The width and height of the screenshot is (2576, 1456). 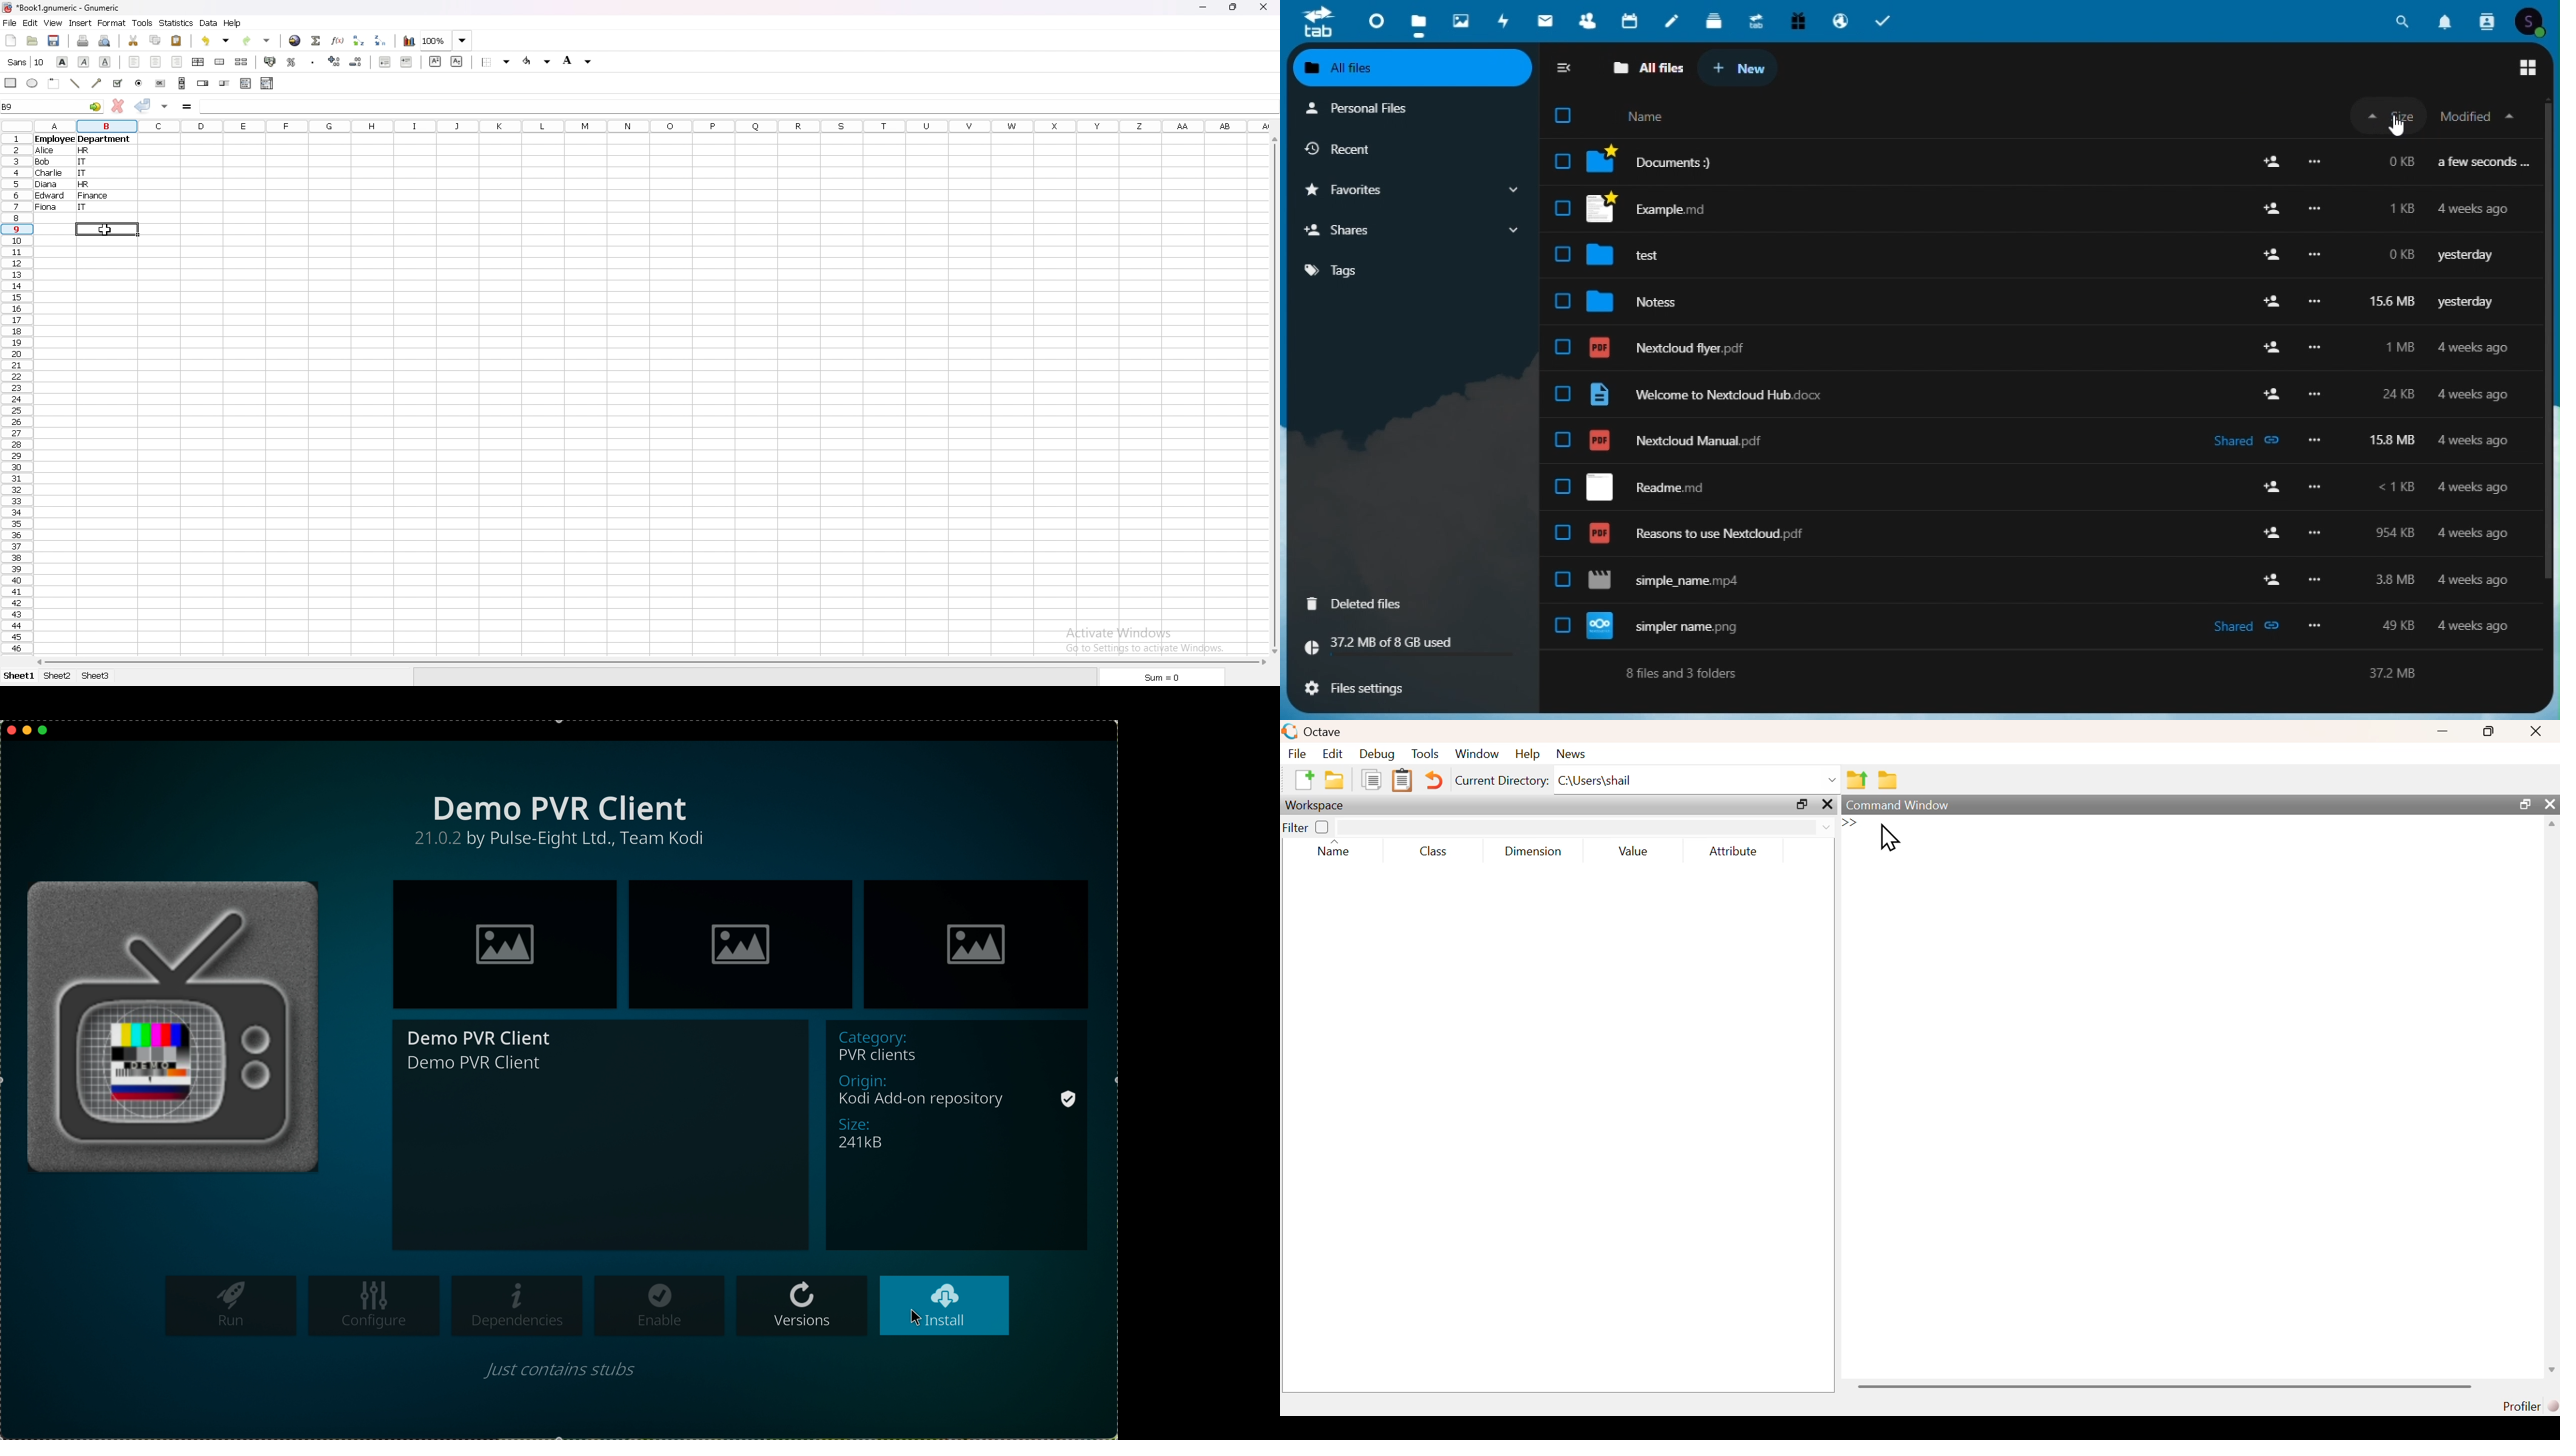 I want to click on notes , so click(x=1675, y=21).